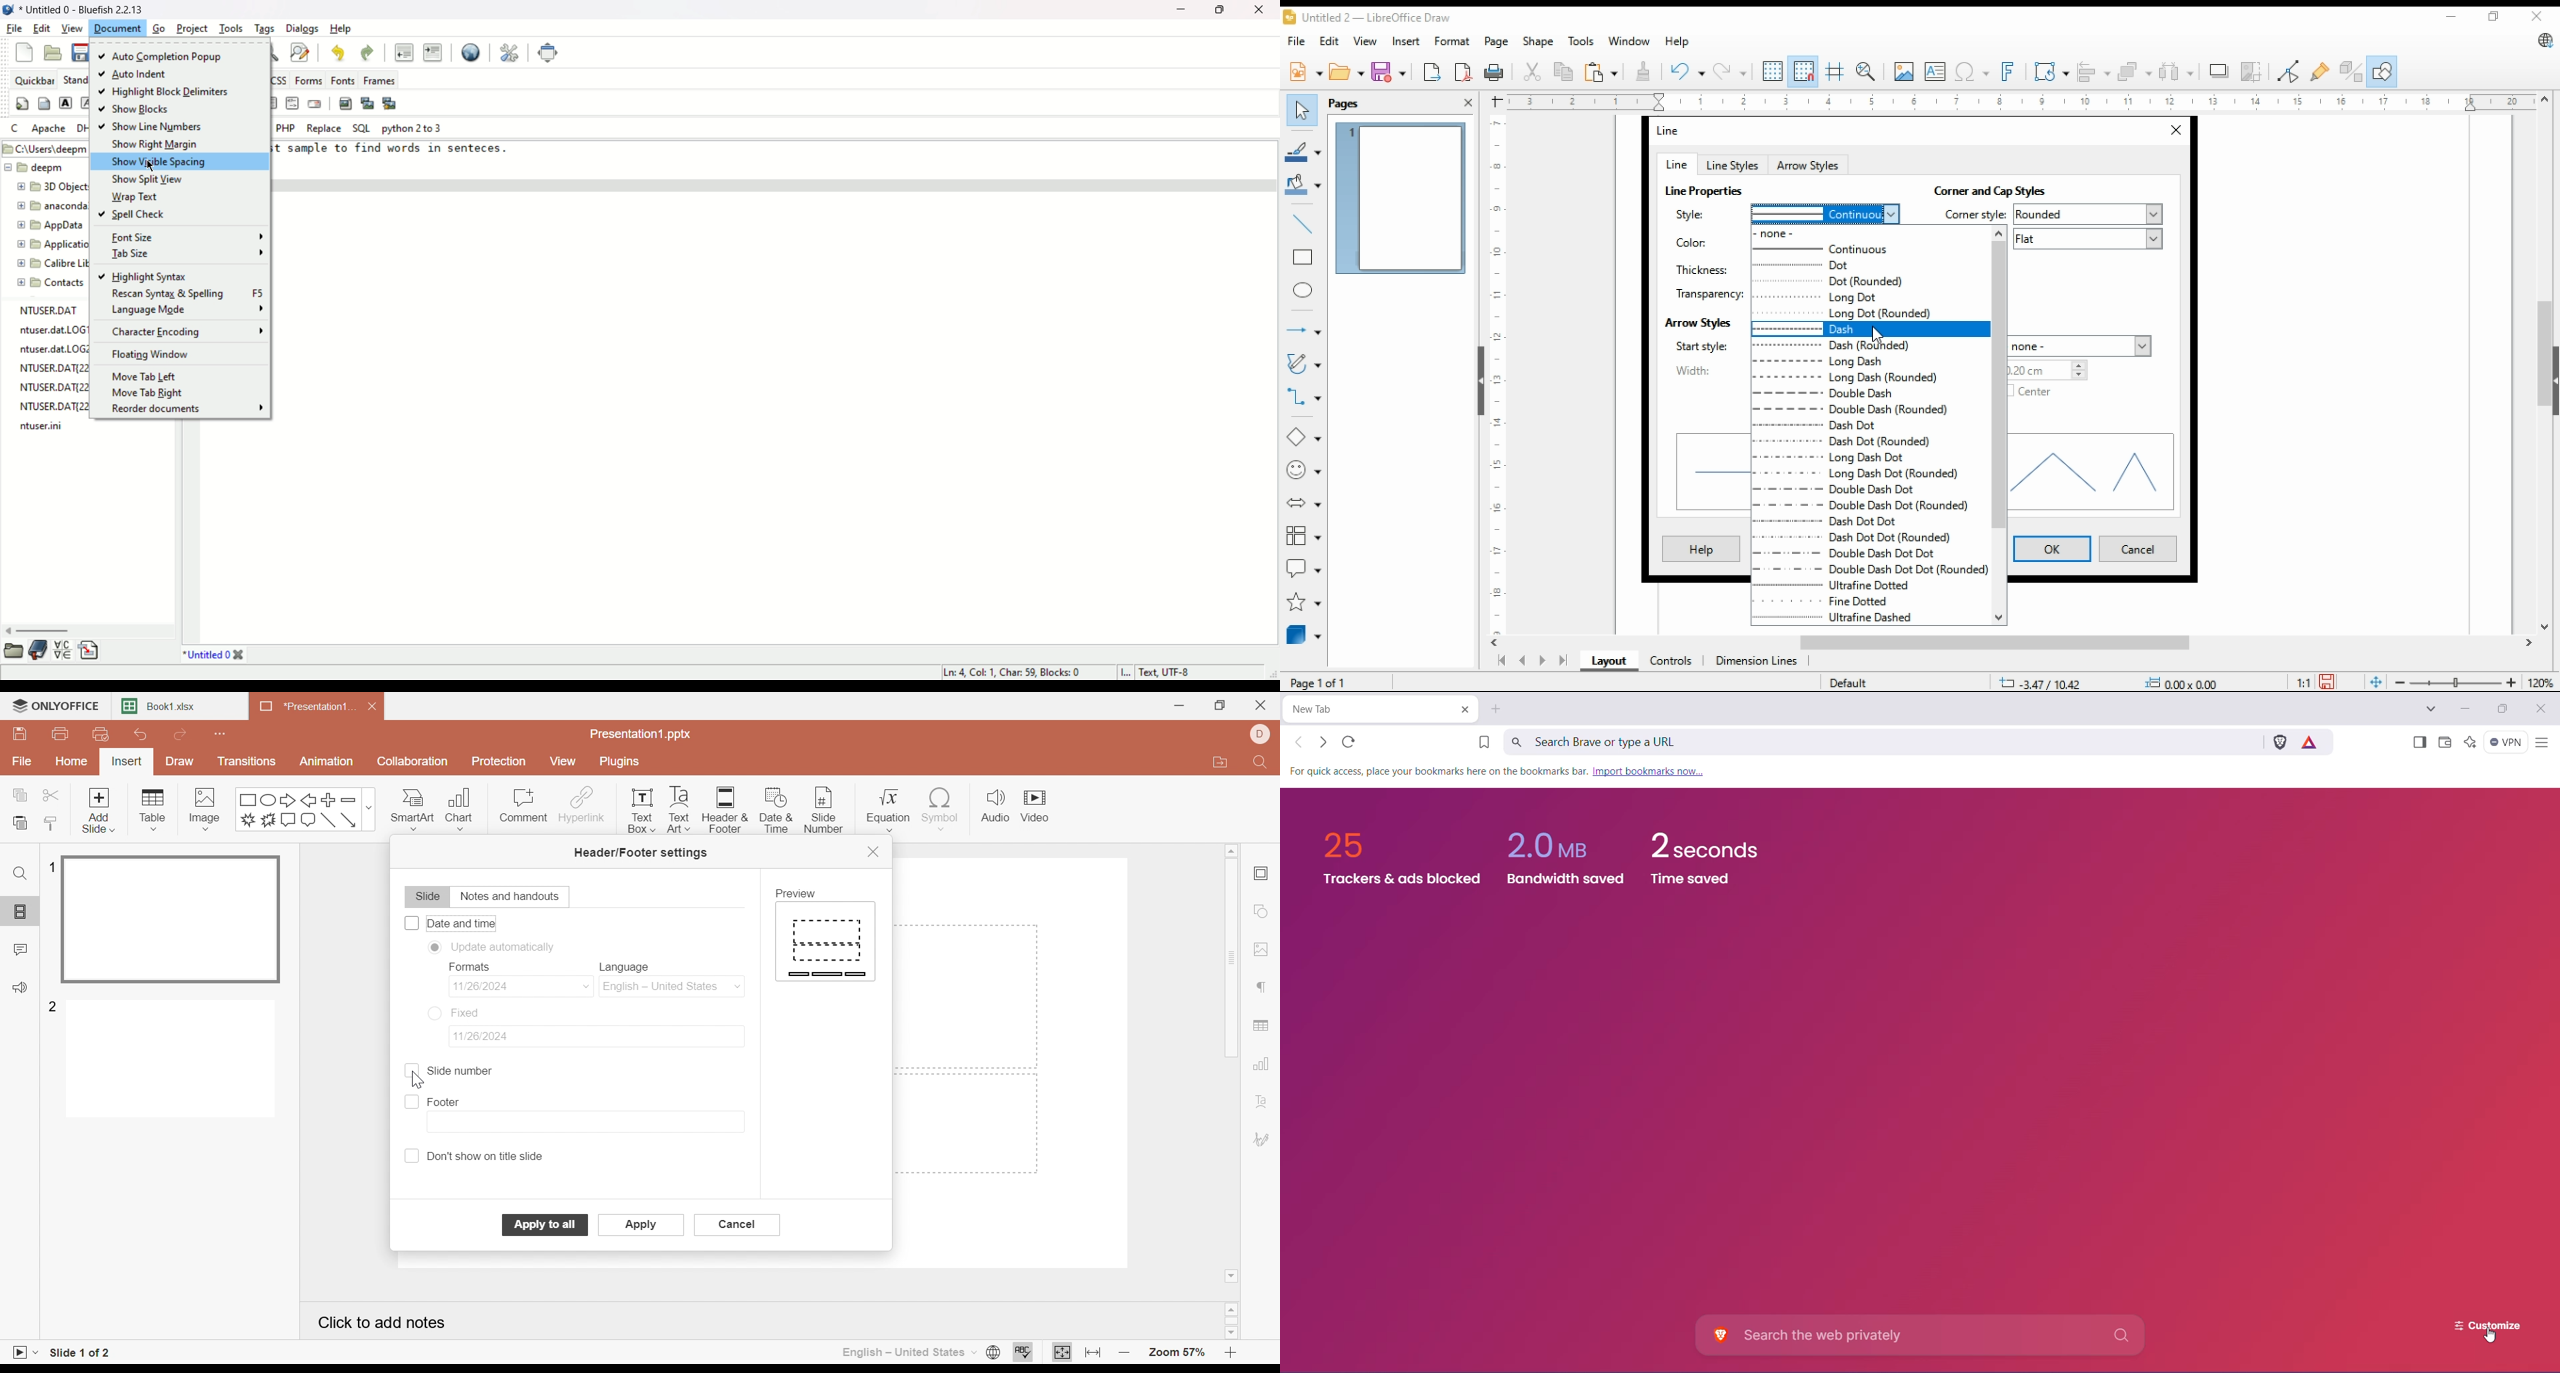 The height and width of the screenshot is (1400, 2576). Describe the element at coordinates (1701, 346) in the screenshot. I see `start style` at that location.